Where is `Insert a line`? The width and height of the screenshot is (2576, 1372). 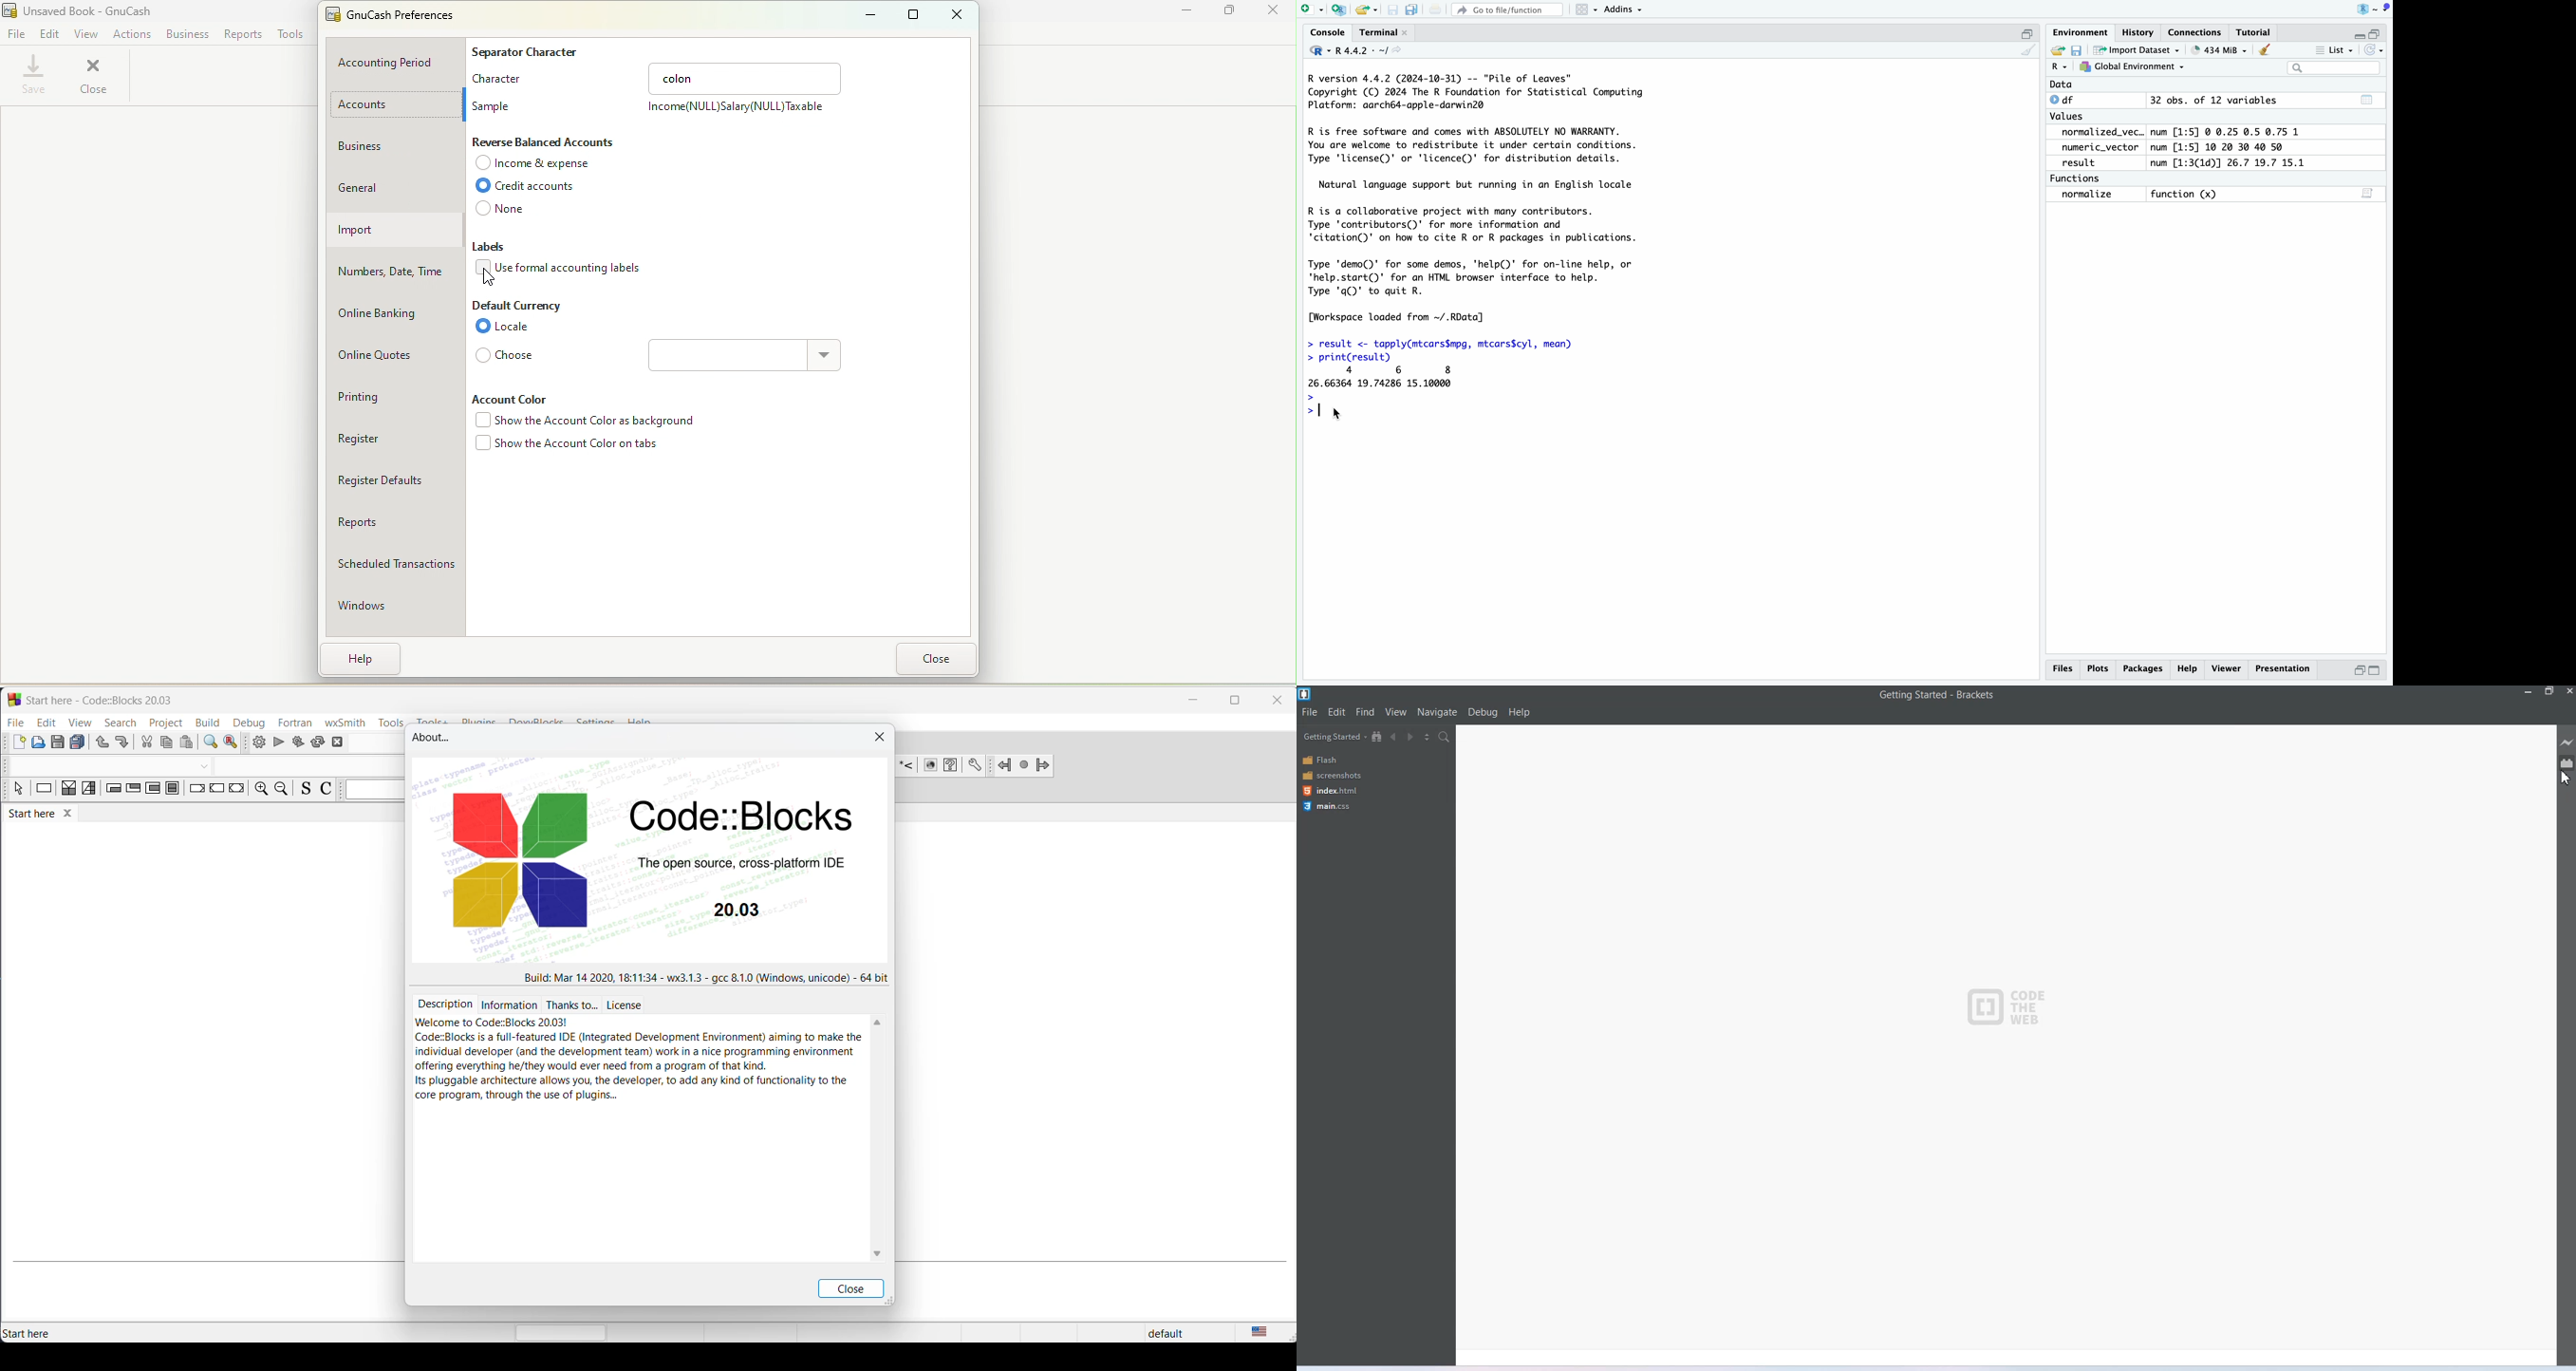
Insert a line is located at coordinates (909, 765).